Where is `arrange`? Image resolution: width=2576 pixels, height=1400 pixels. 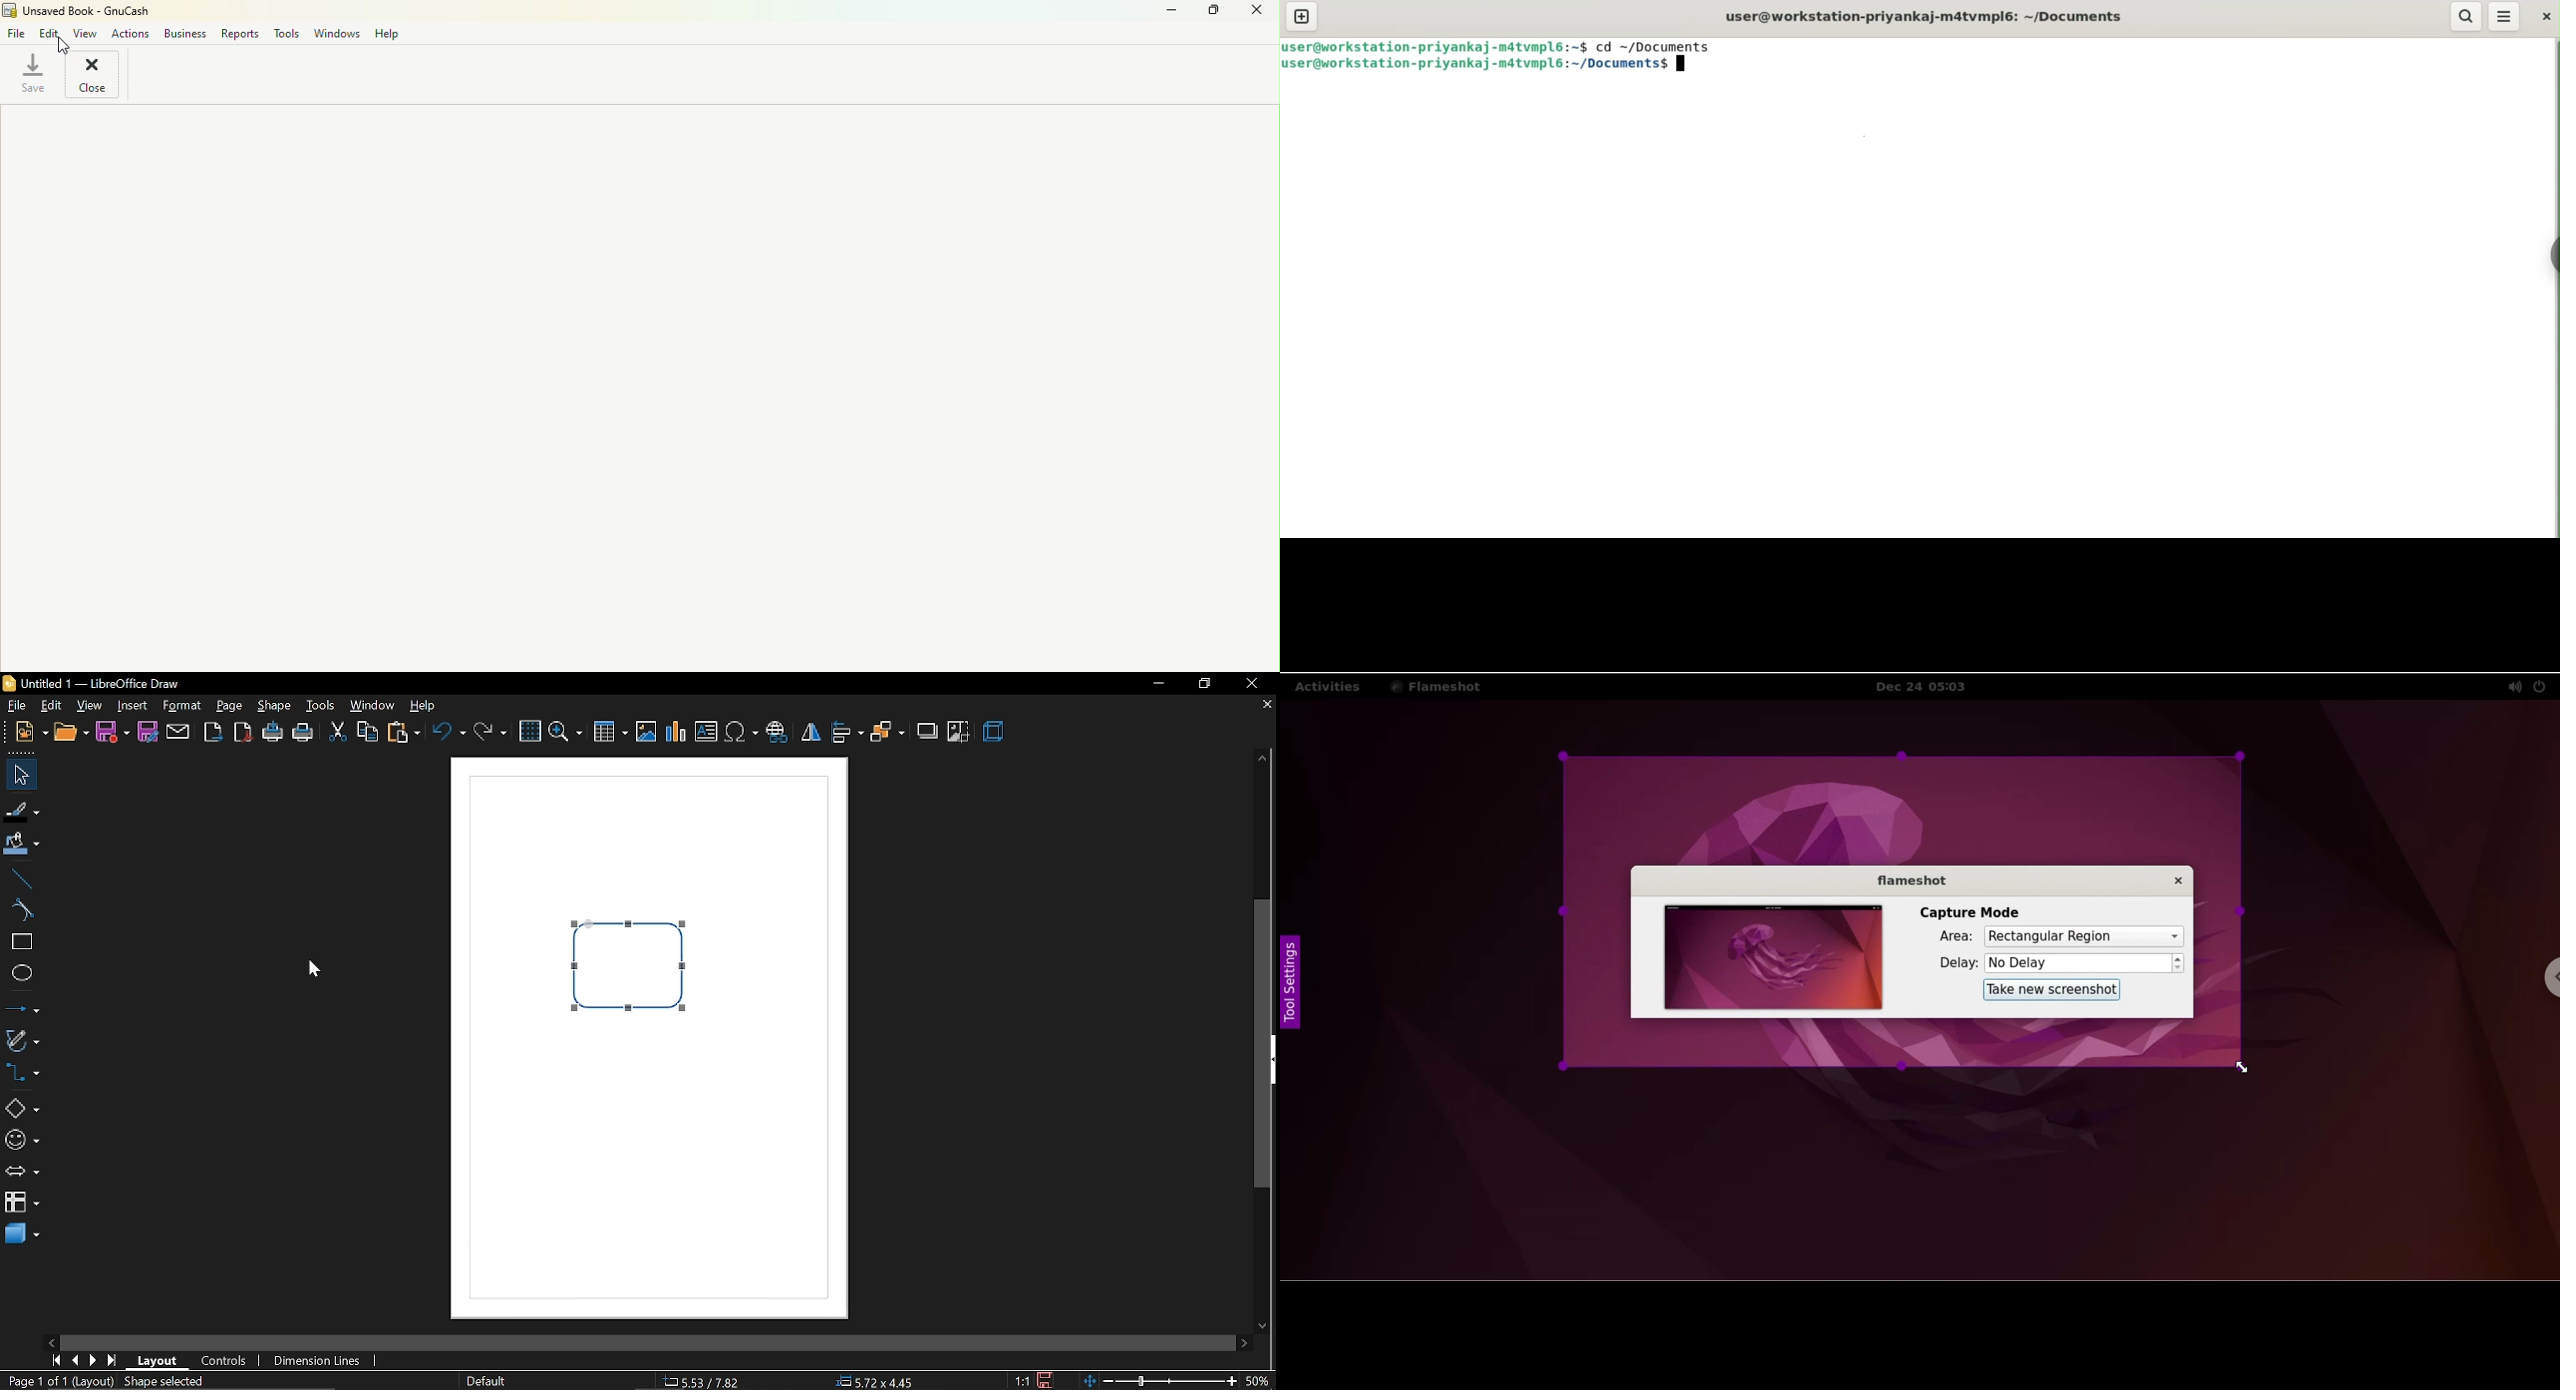 arrange is located at coordinates (887, 735).